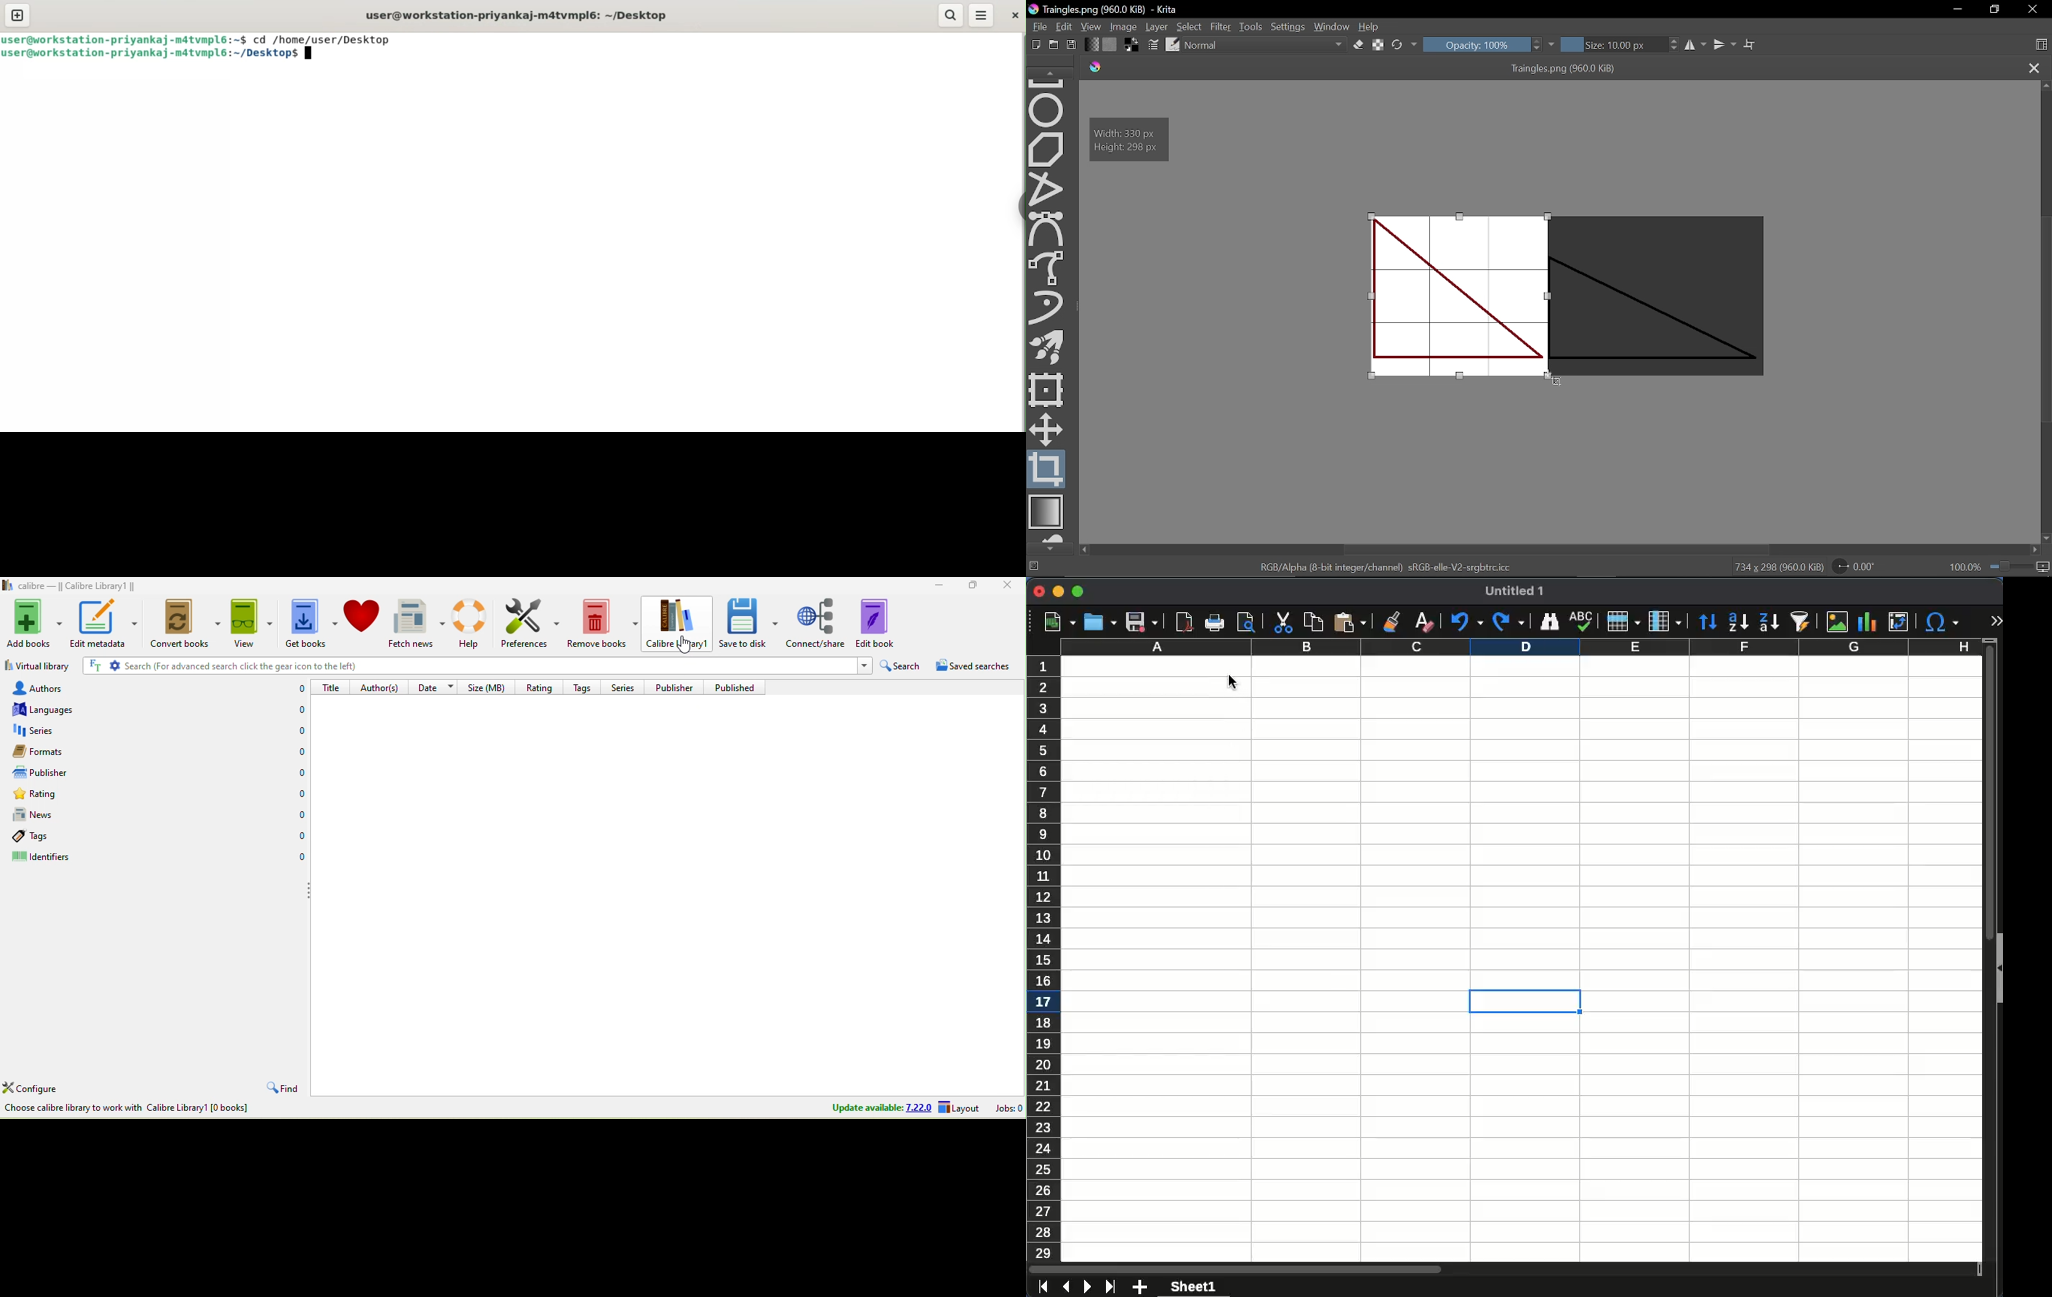 The width and height of the screenshot is (2072, 1316). I want to click on new tab , so click(18, 15).